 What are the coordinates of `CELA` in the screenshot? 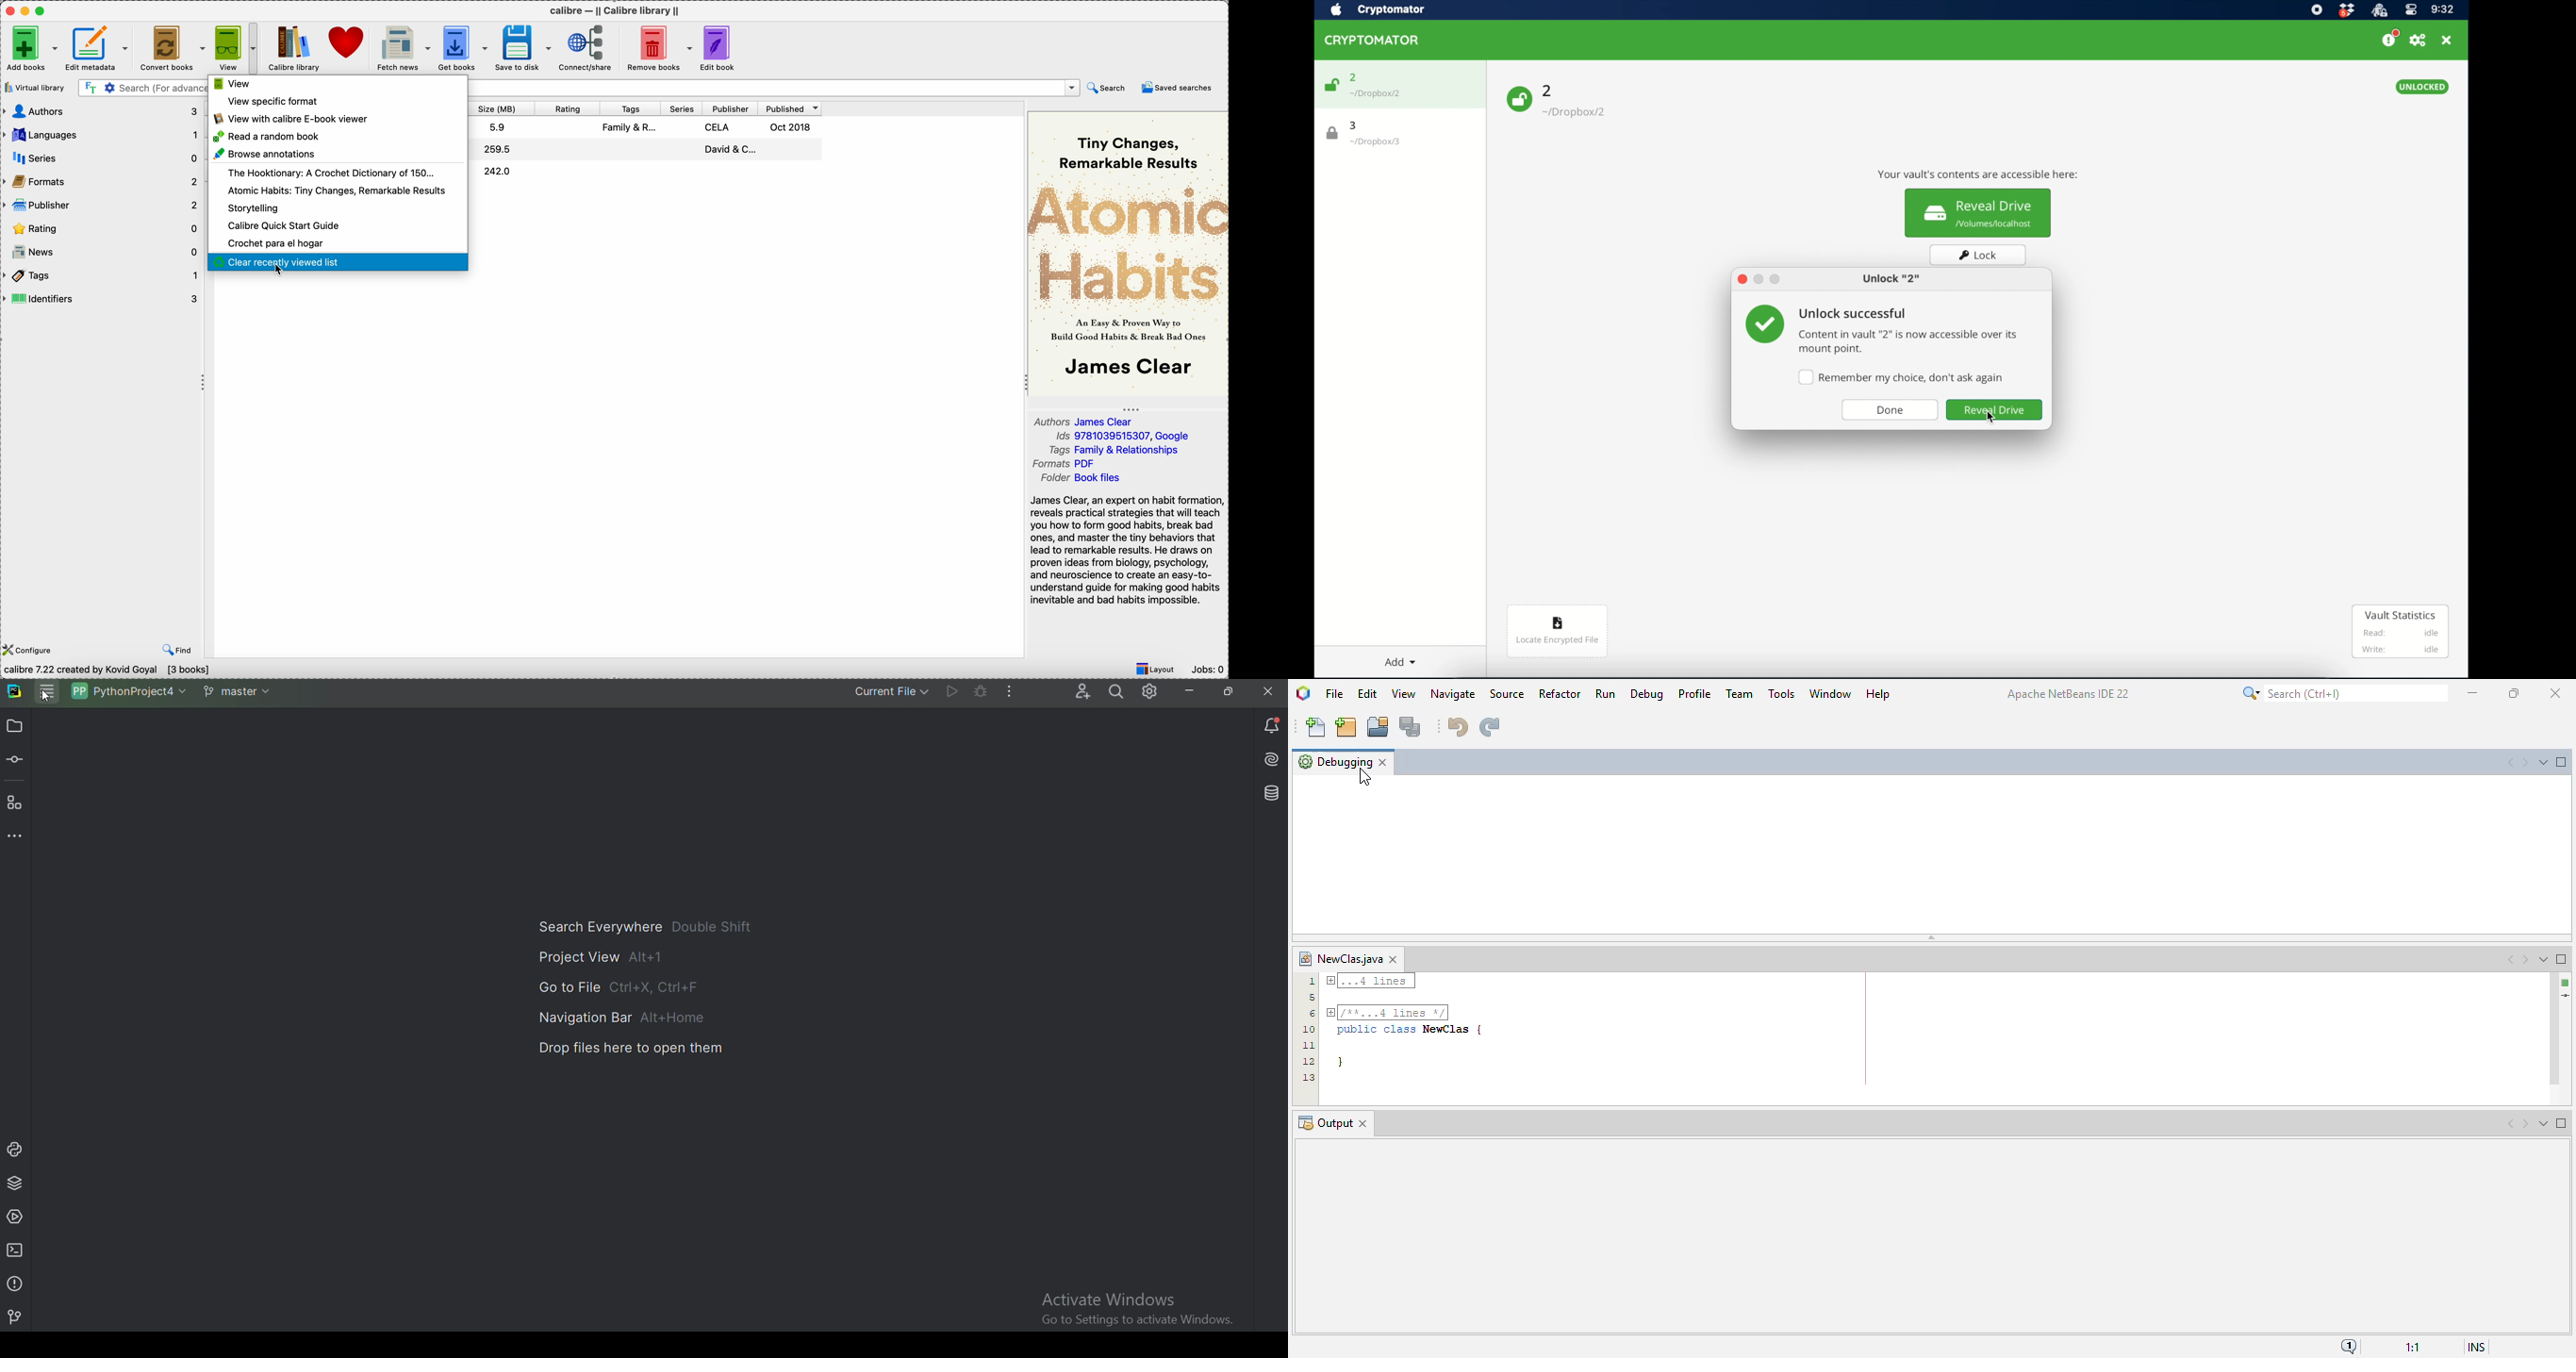 It's located at (719, 128).